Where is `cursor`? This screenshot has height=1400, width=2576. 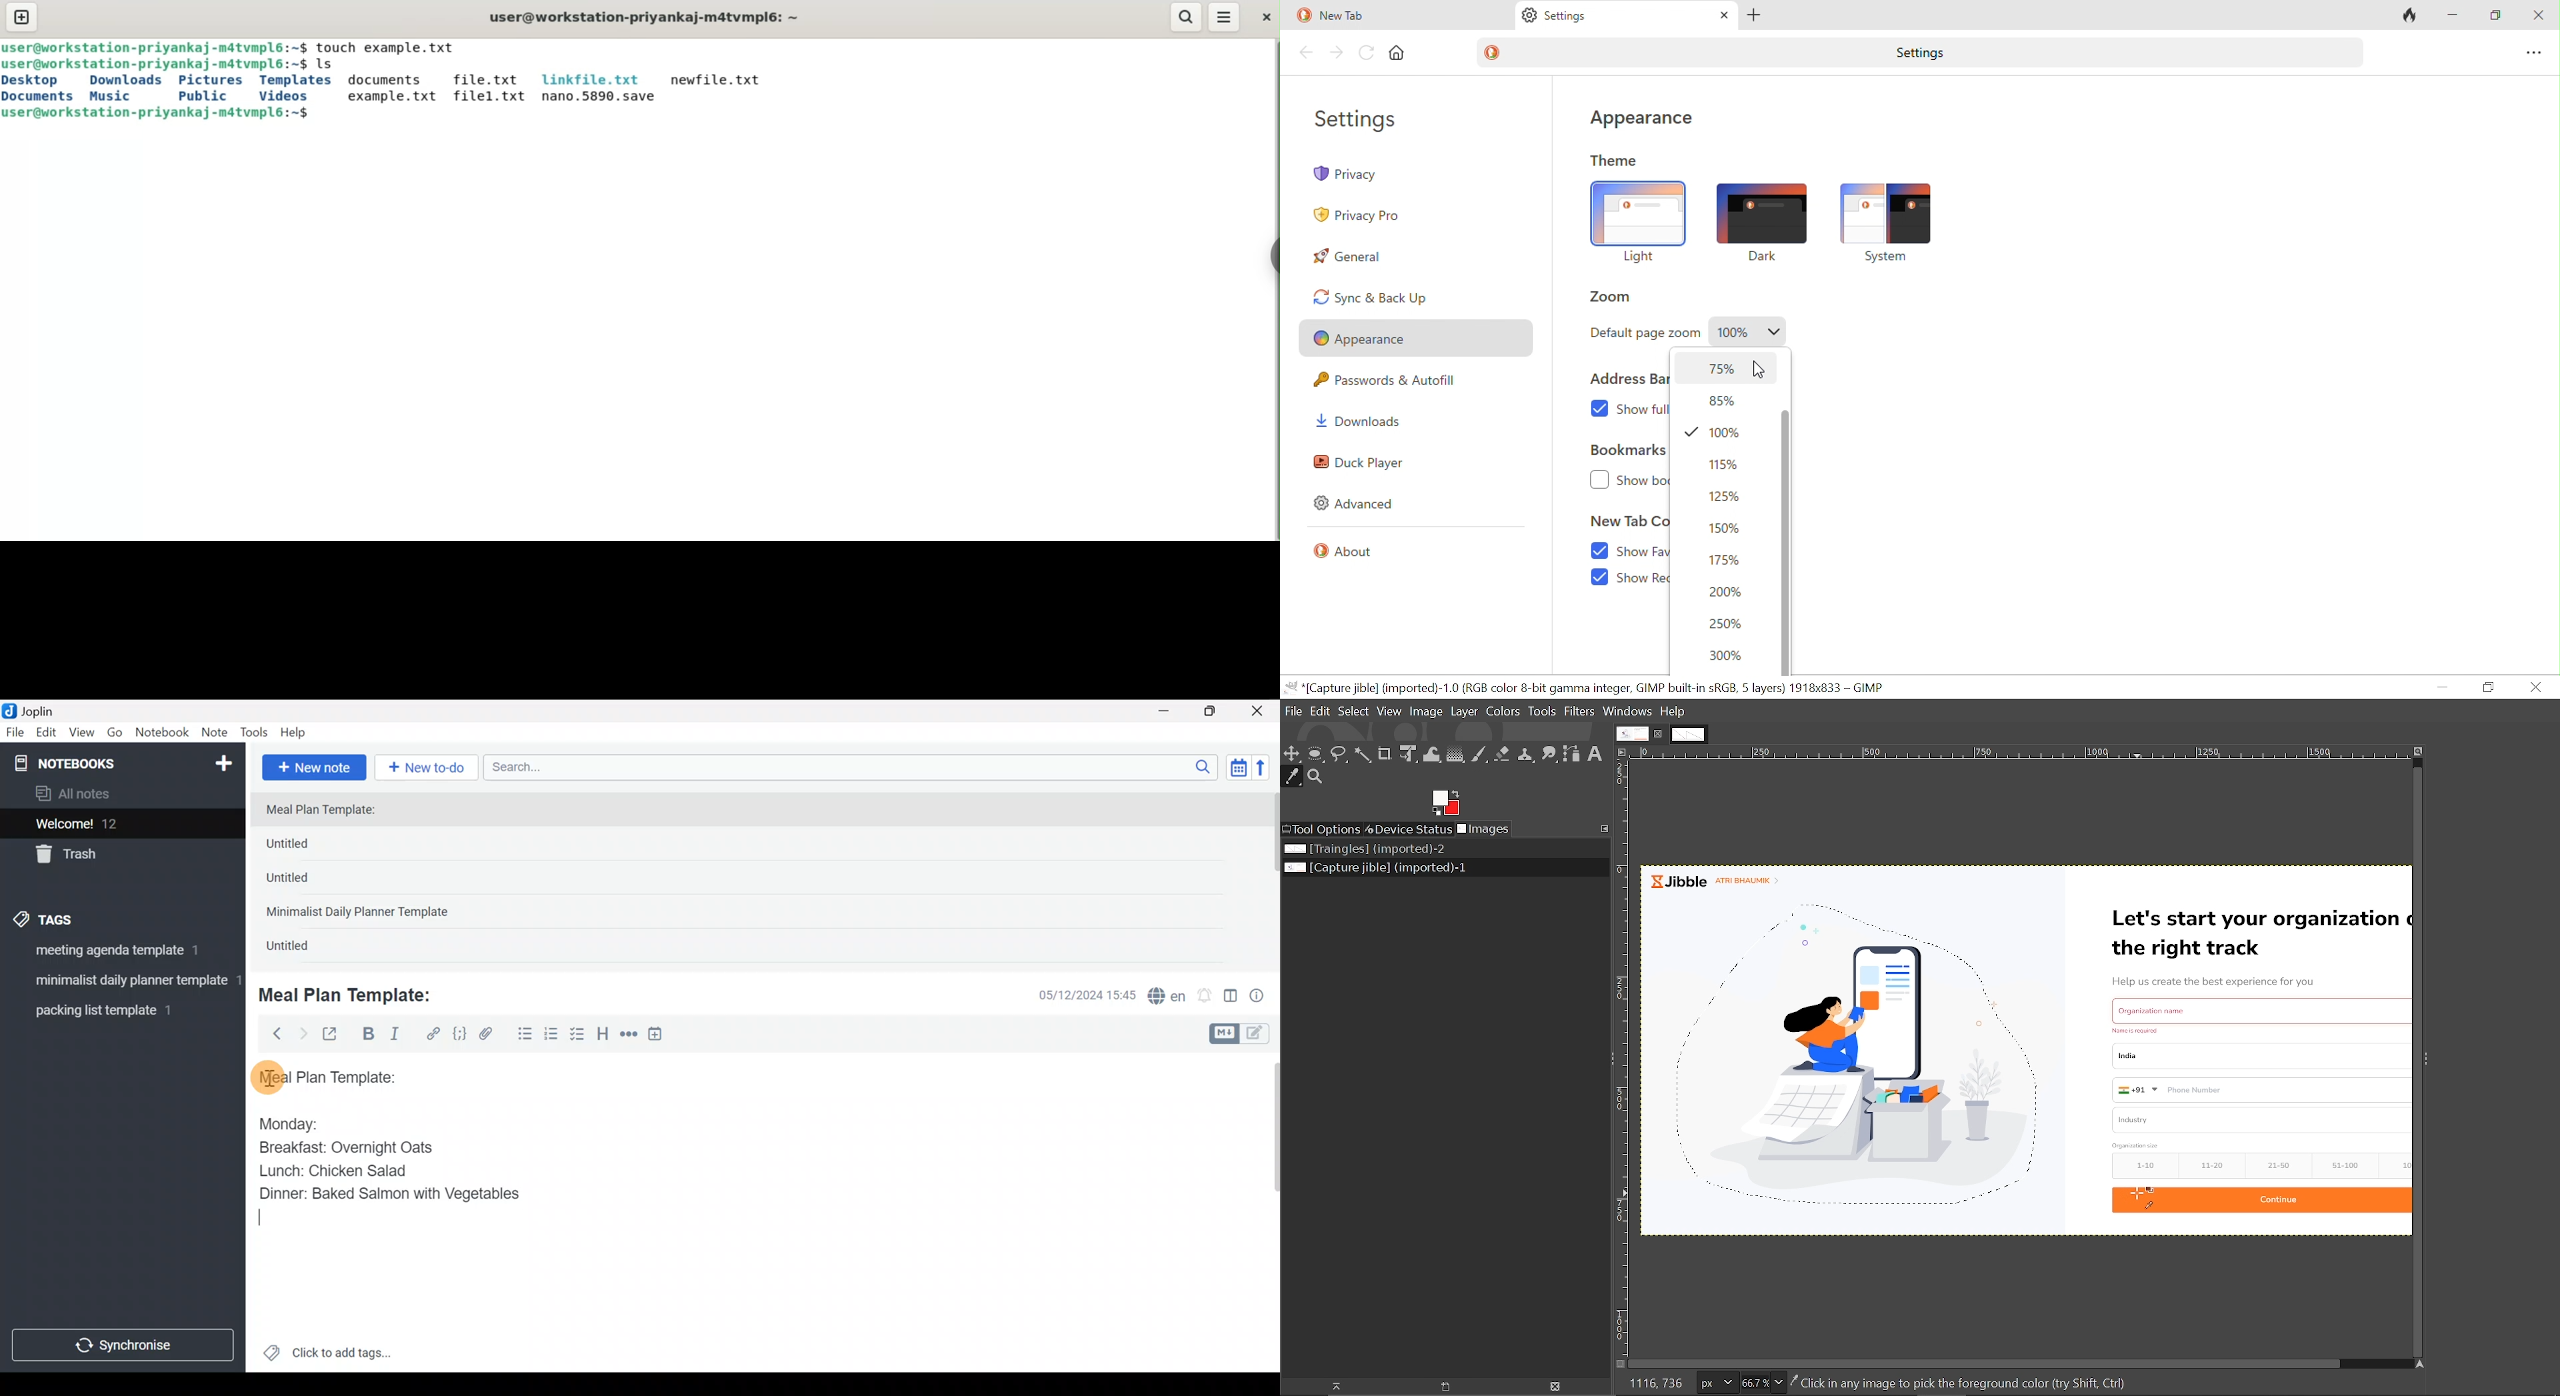
cursor is located at coordinates (267, 1077).